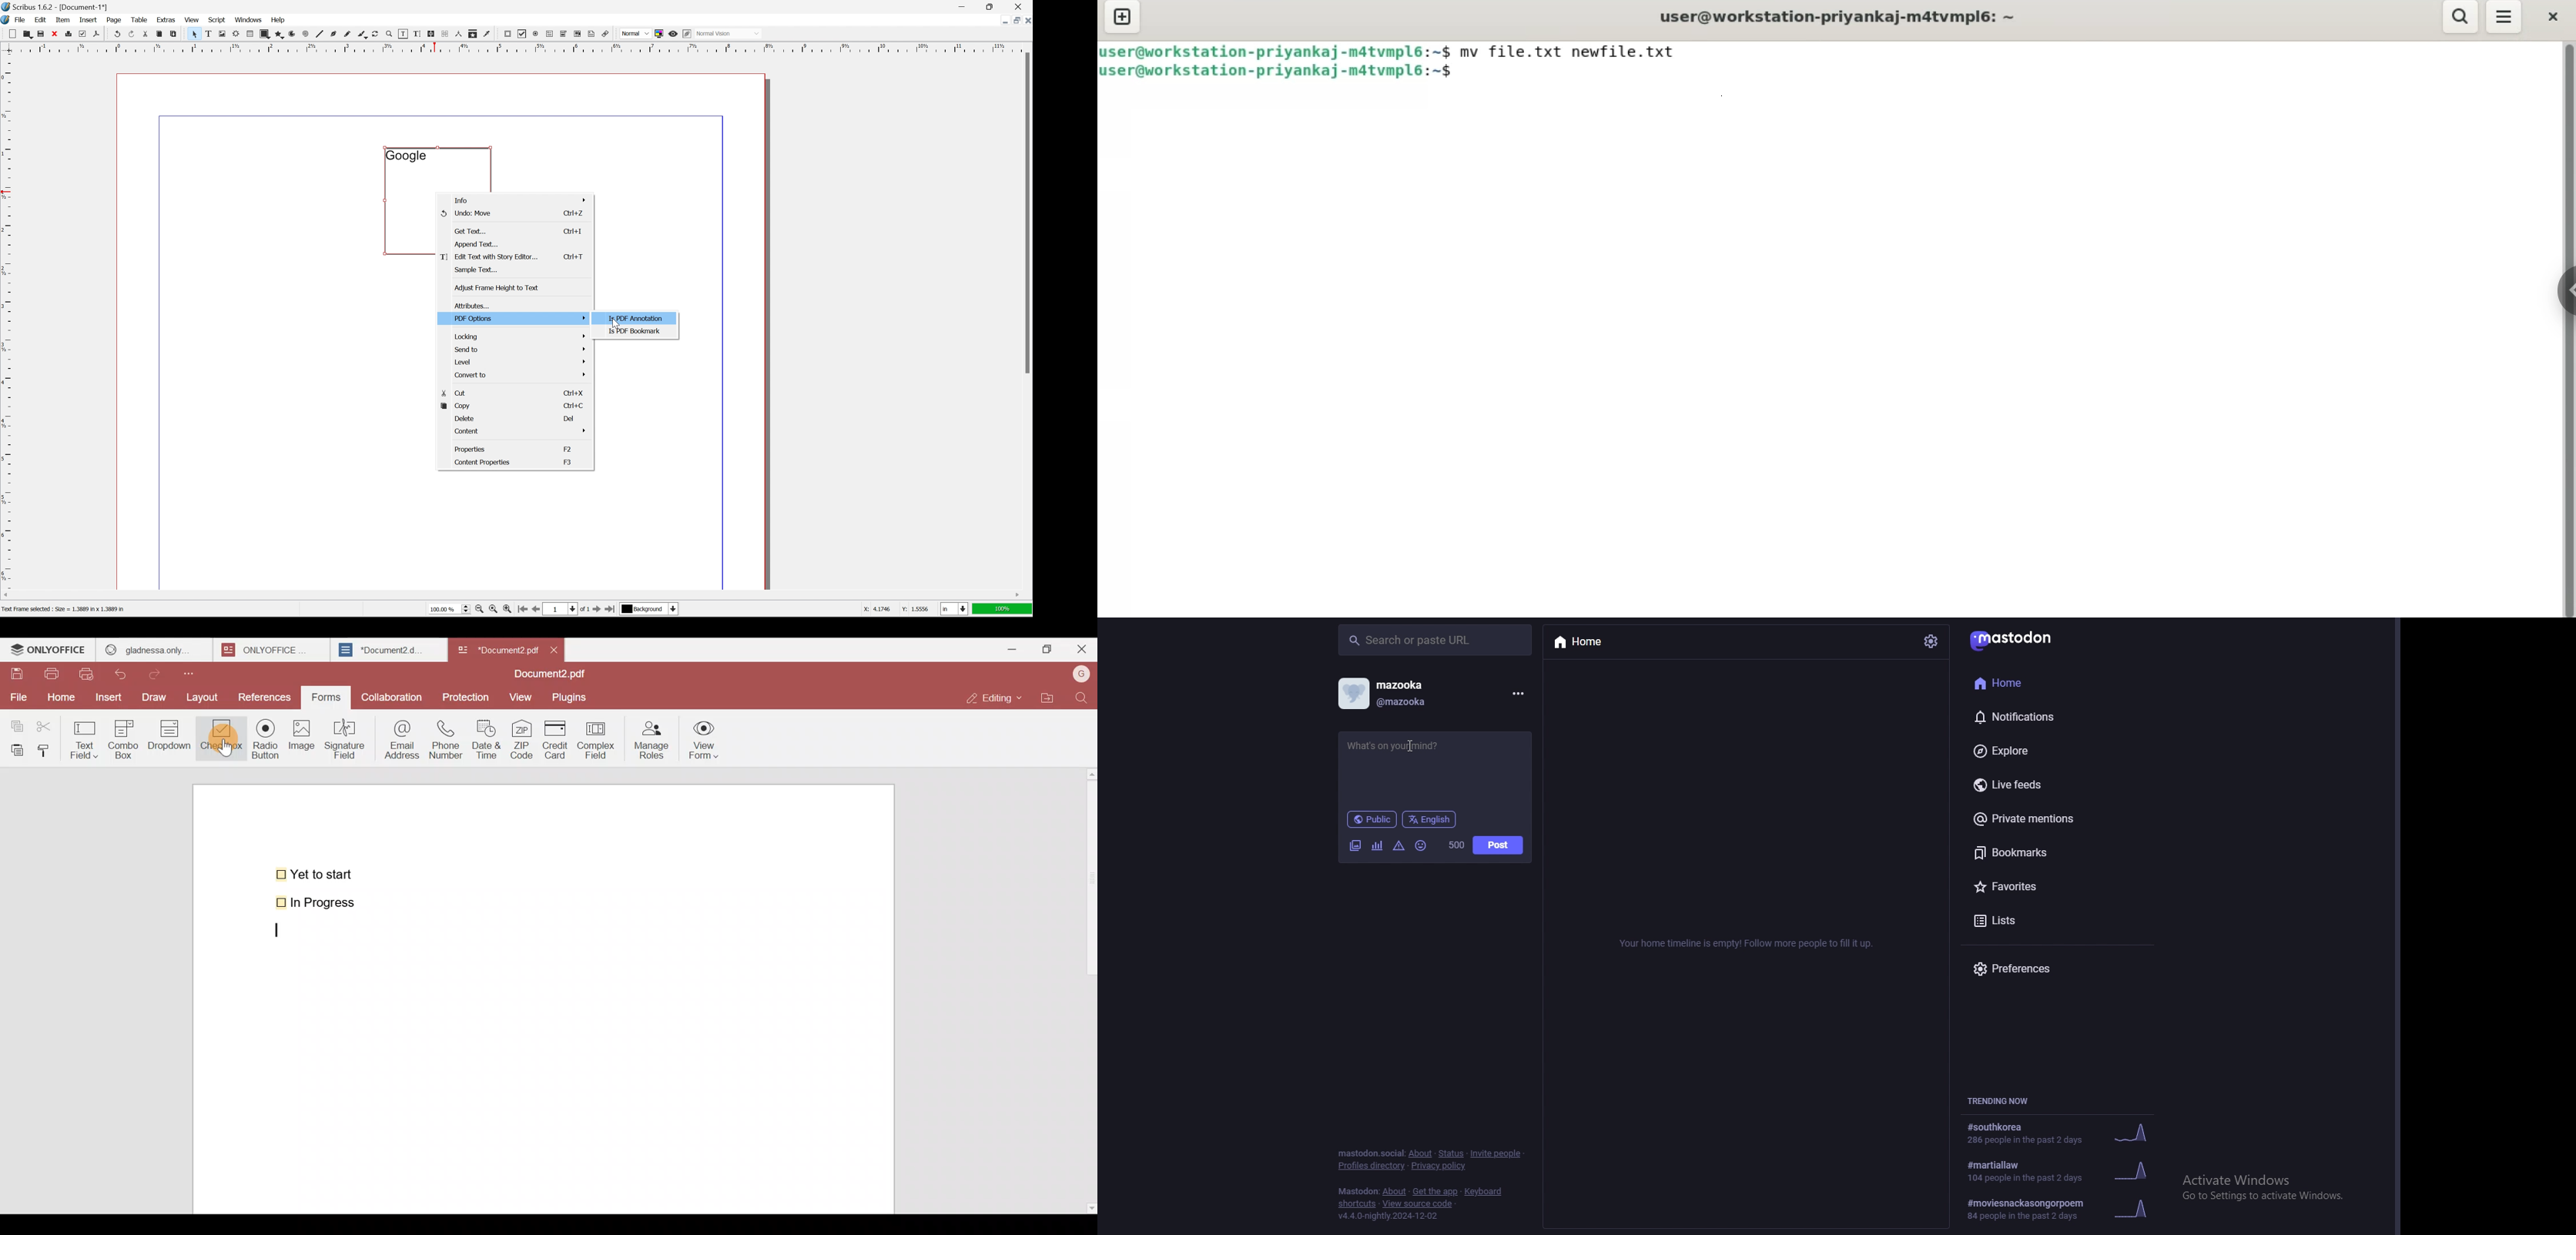 The width and height of the screenshot is (2576, 1260). What do you see at coordinates (497, 647) in the screenshot?
I see `Document name` at bounding box center [497, 647].